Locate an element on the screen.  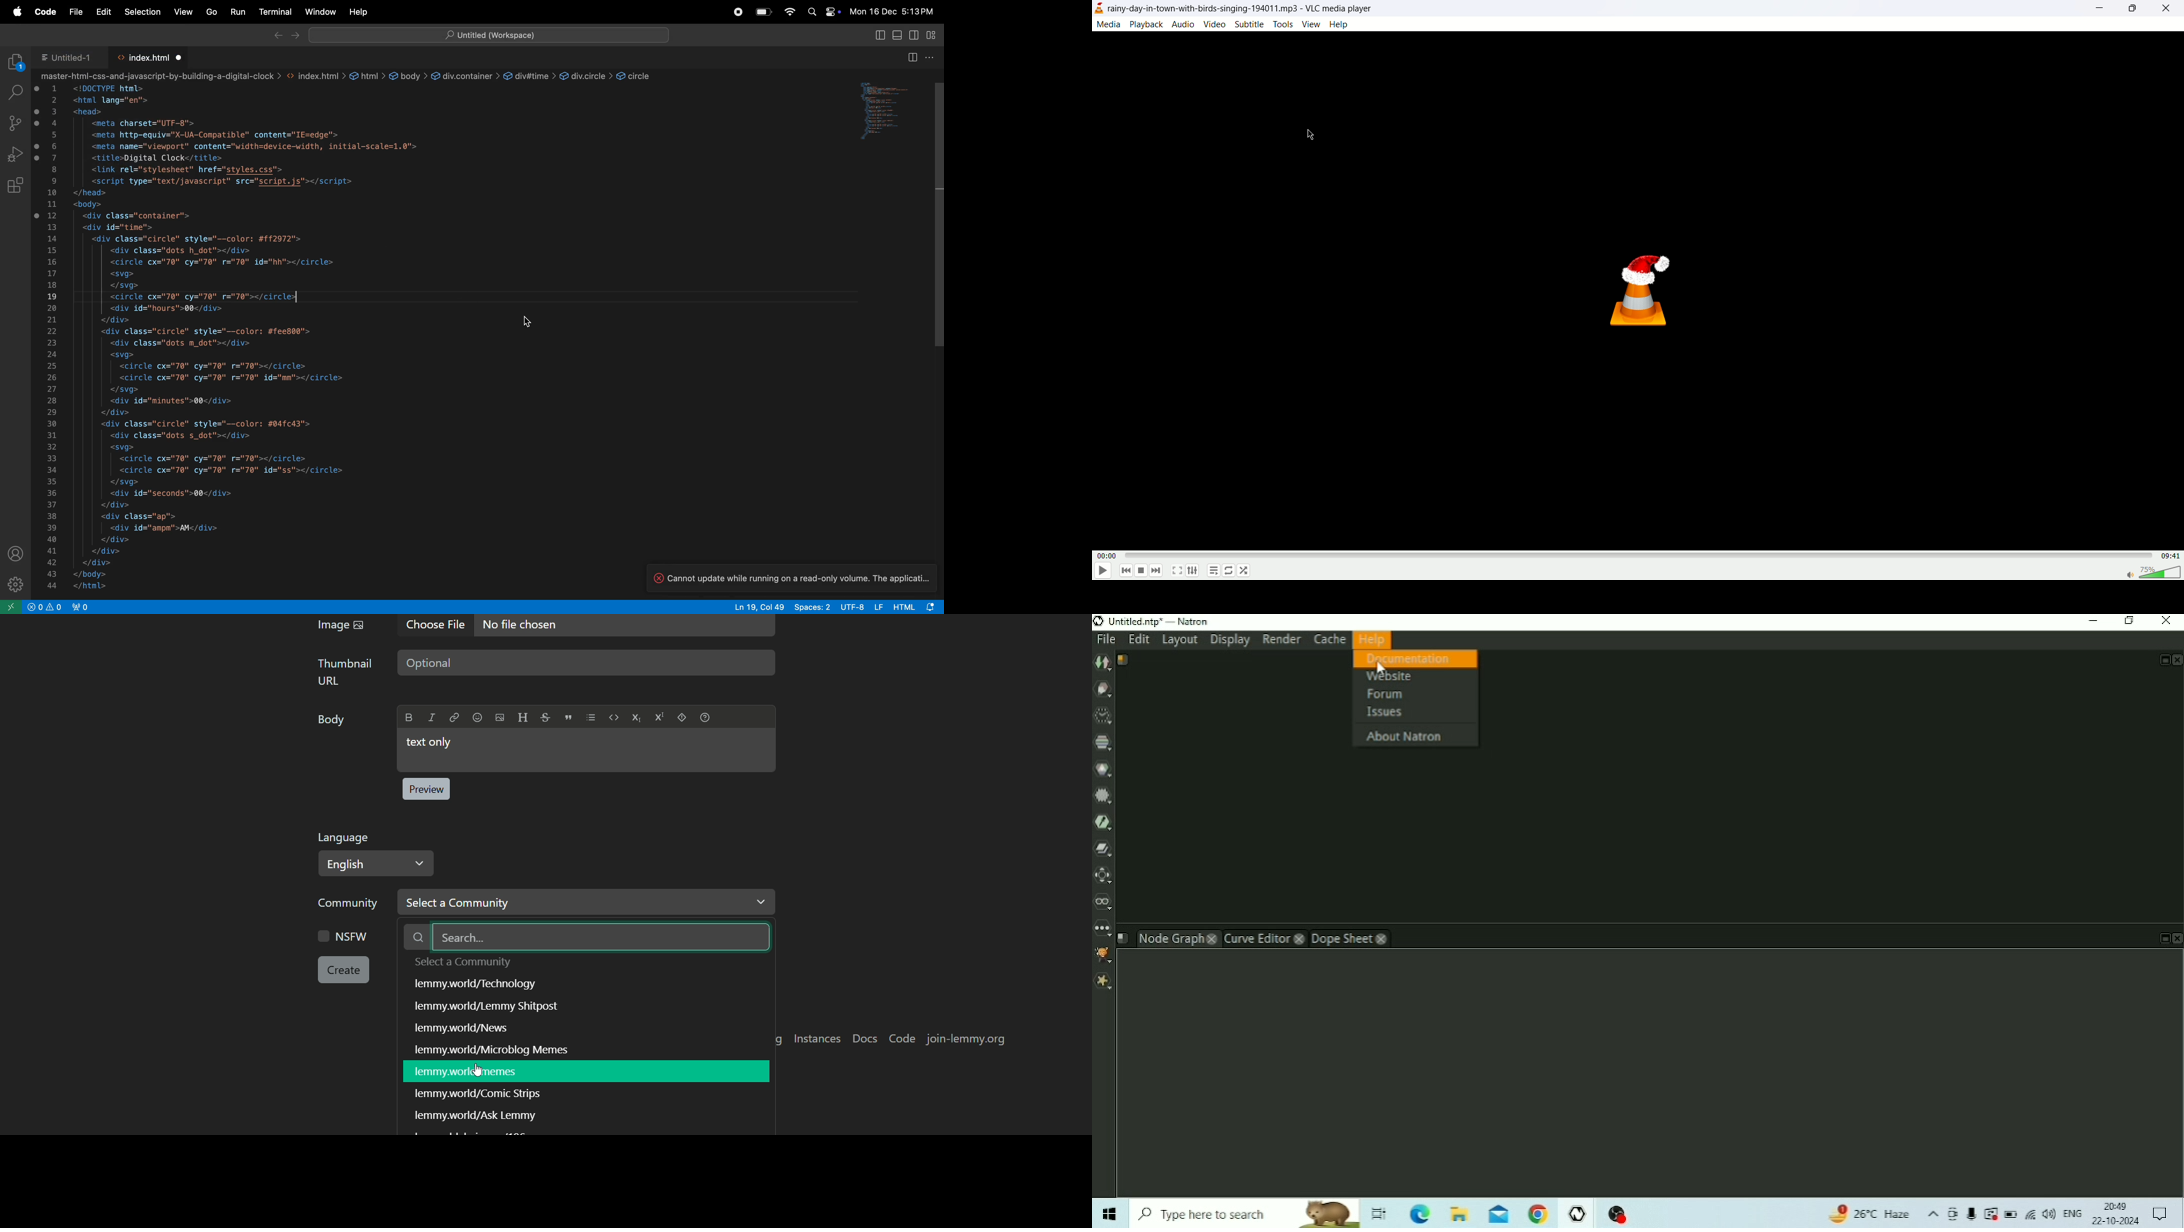
progress bar is located at coordinates (1636, 557).